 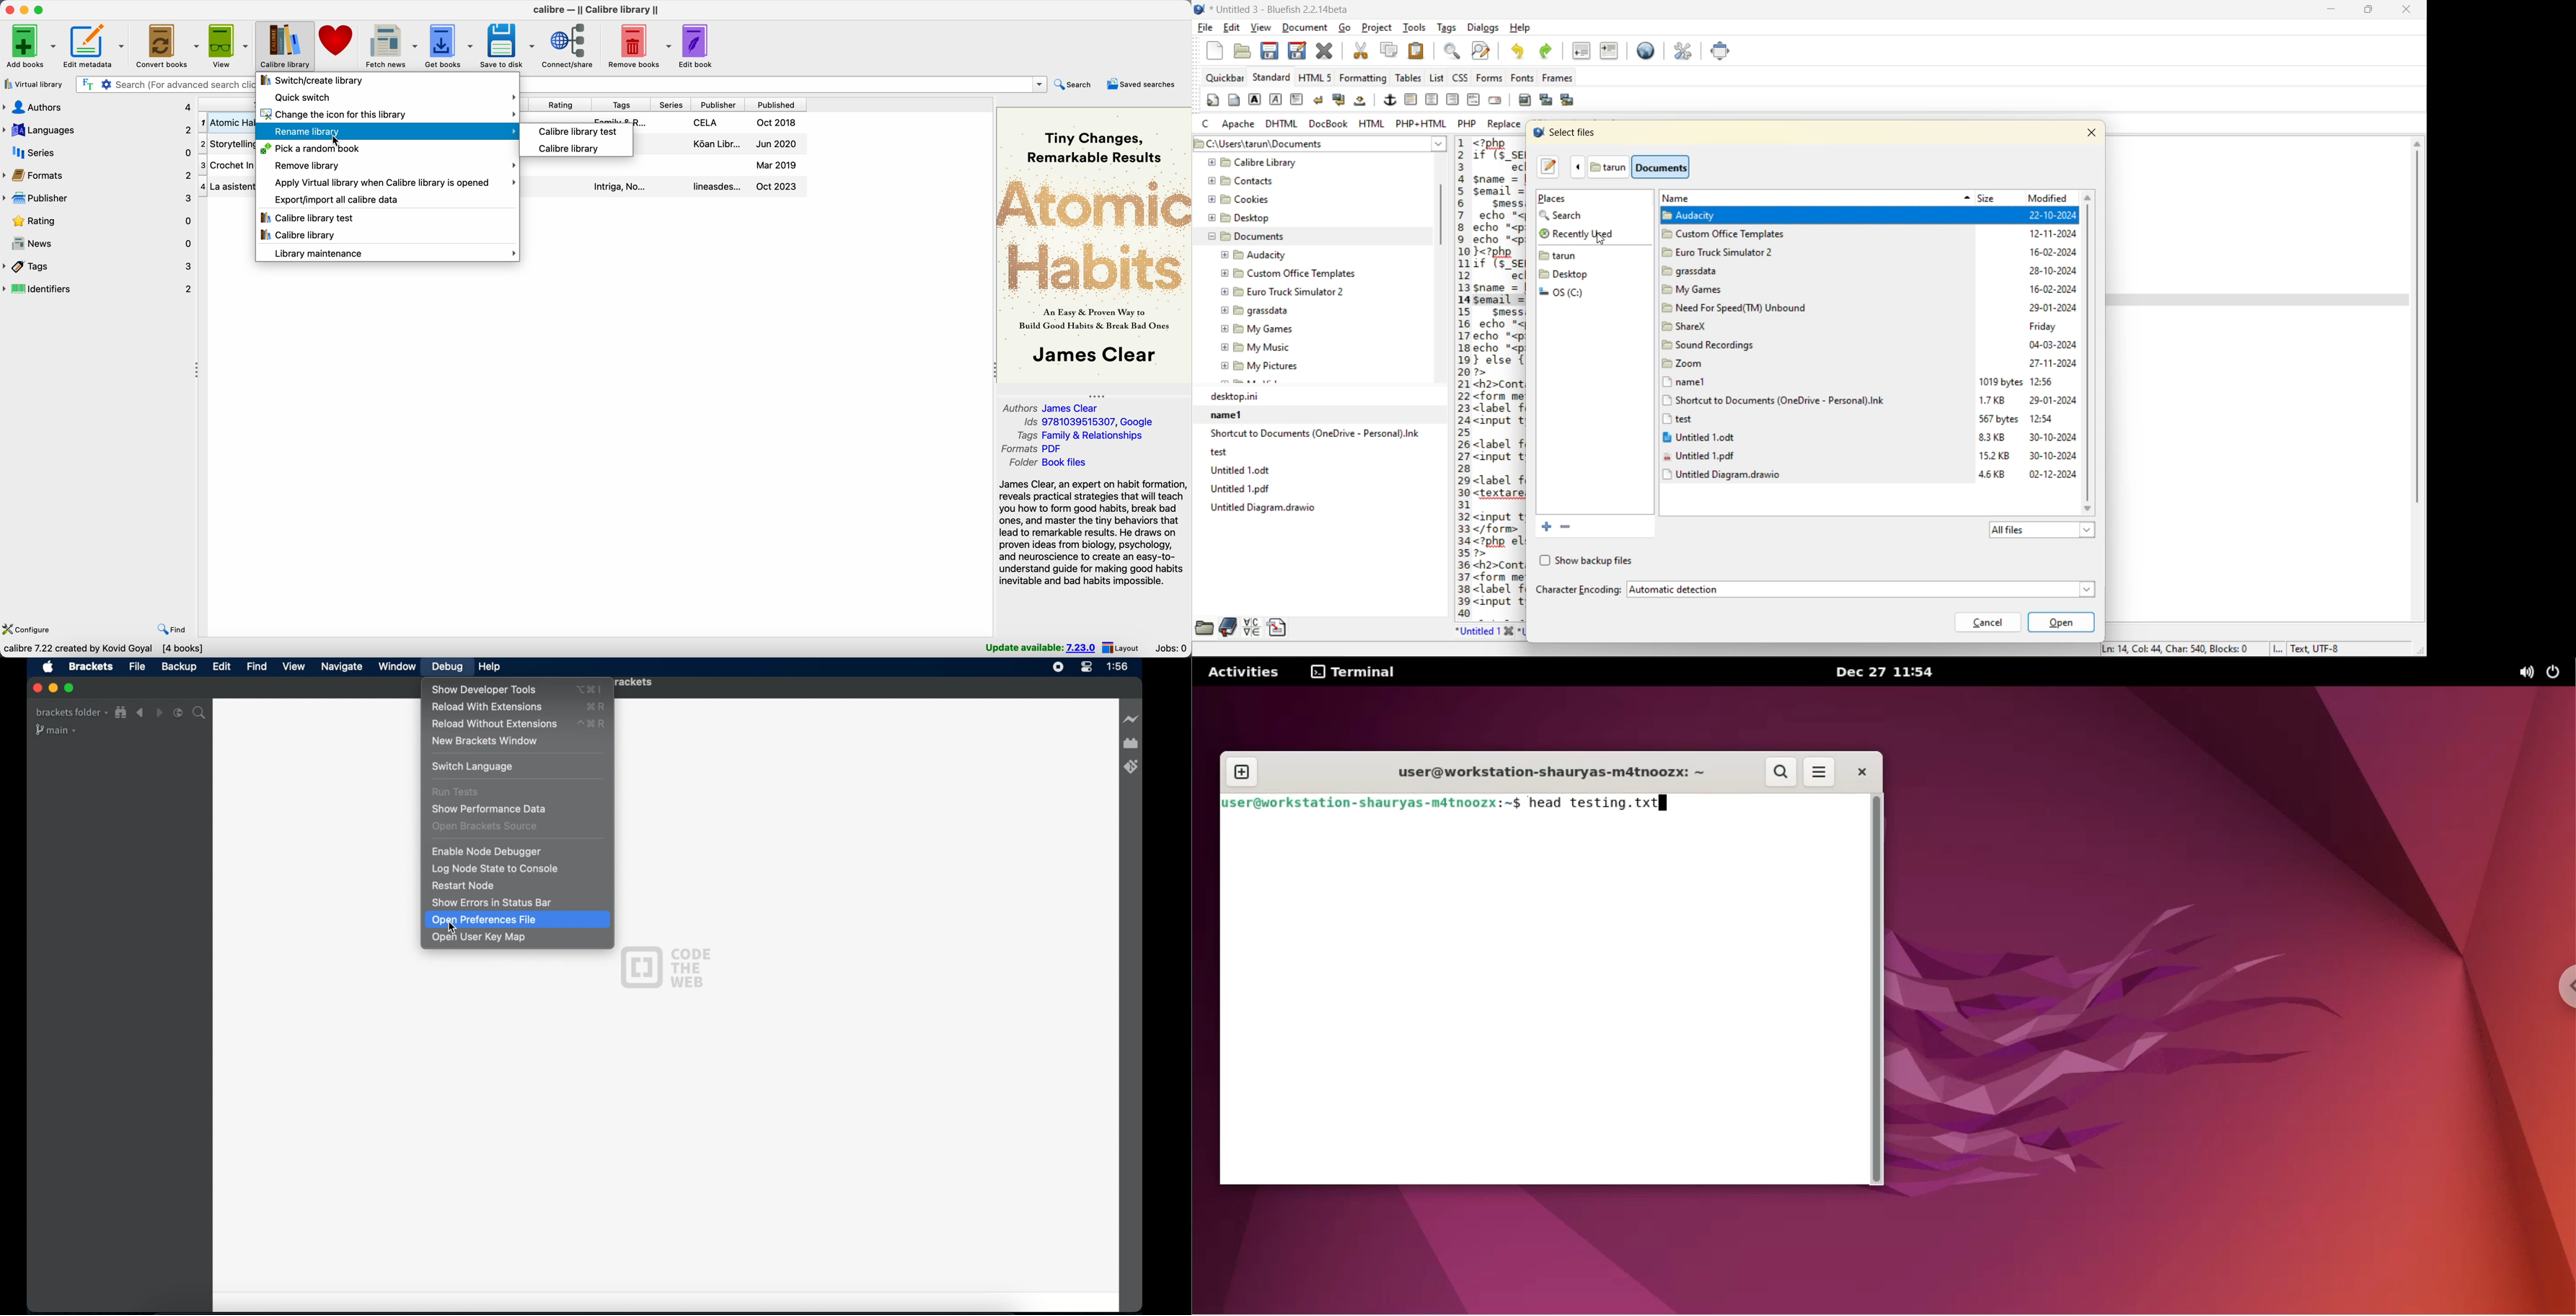 What do you see at coordinates (1520, 79) in the screenshot?
I see `fonts` at bounding box center [1520, 79].